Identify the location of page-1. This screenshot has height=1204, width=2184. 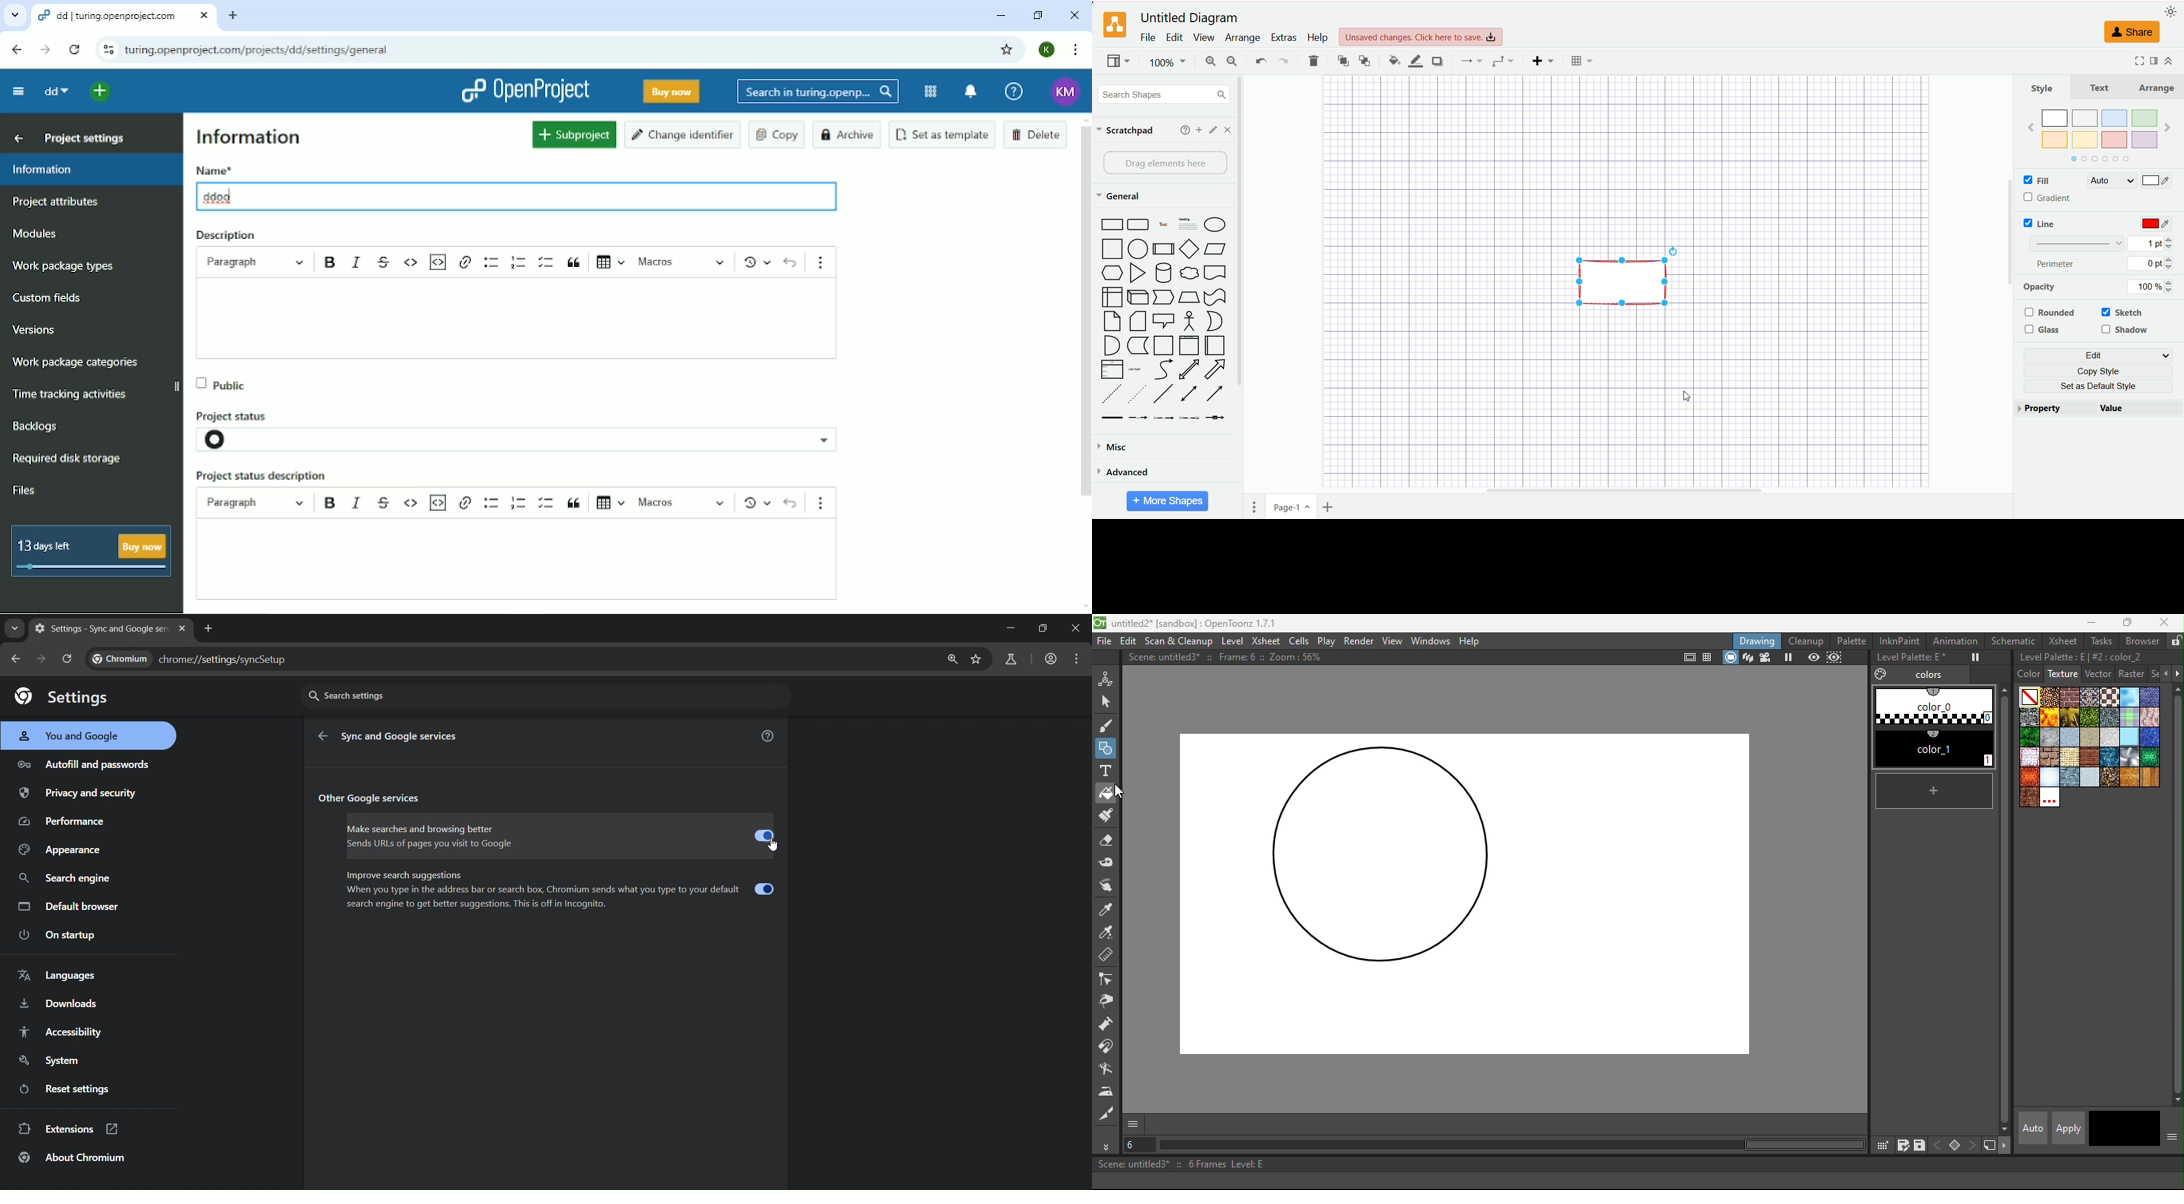
(1289, 509).